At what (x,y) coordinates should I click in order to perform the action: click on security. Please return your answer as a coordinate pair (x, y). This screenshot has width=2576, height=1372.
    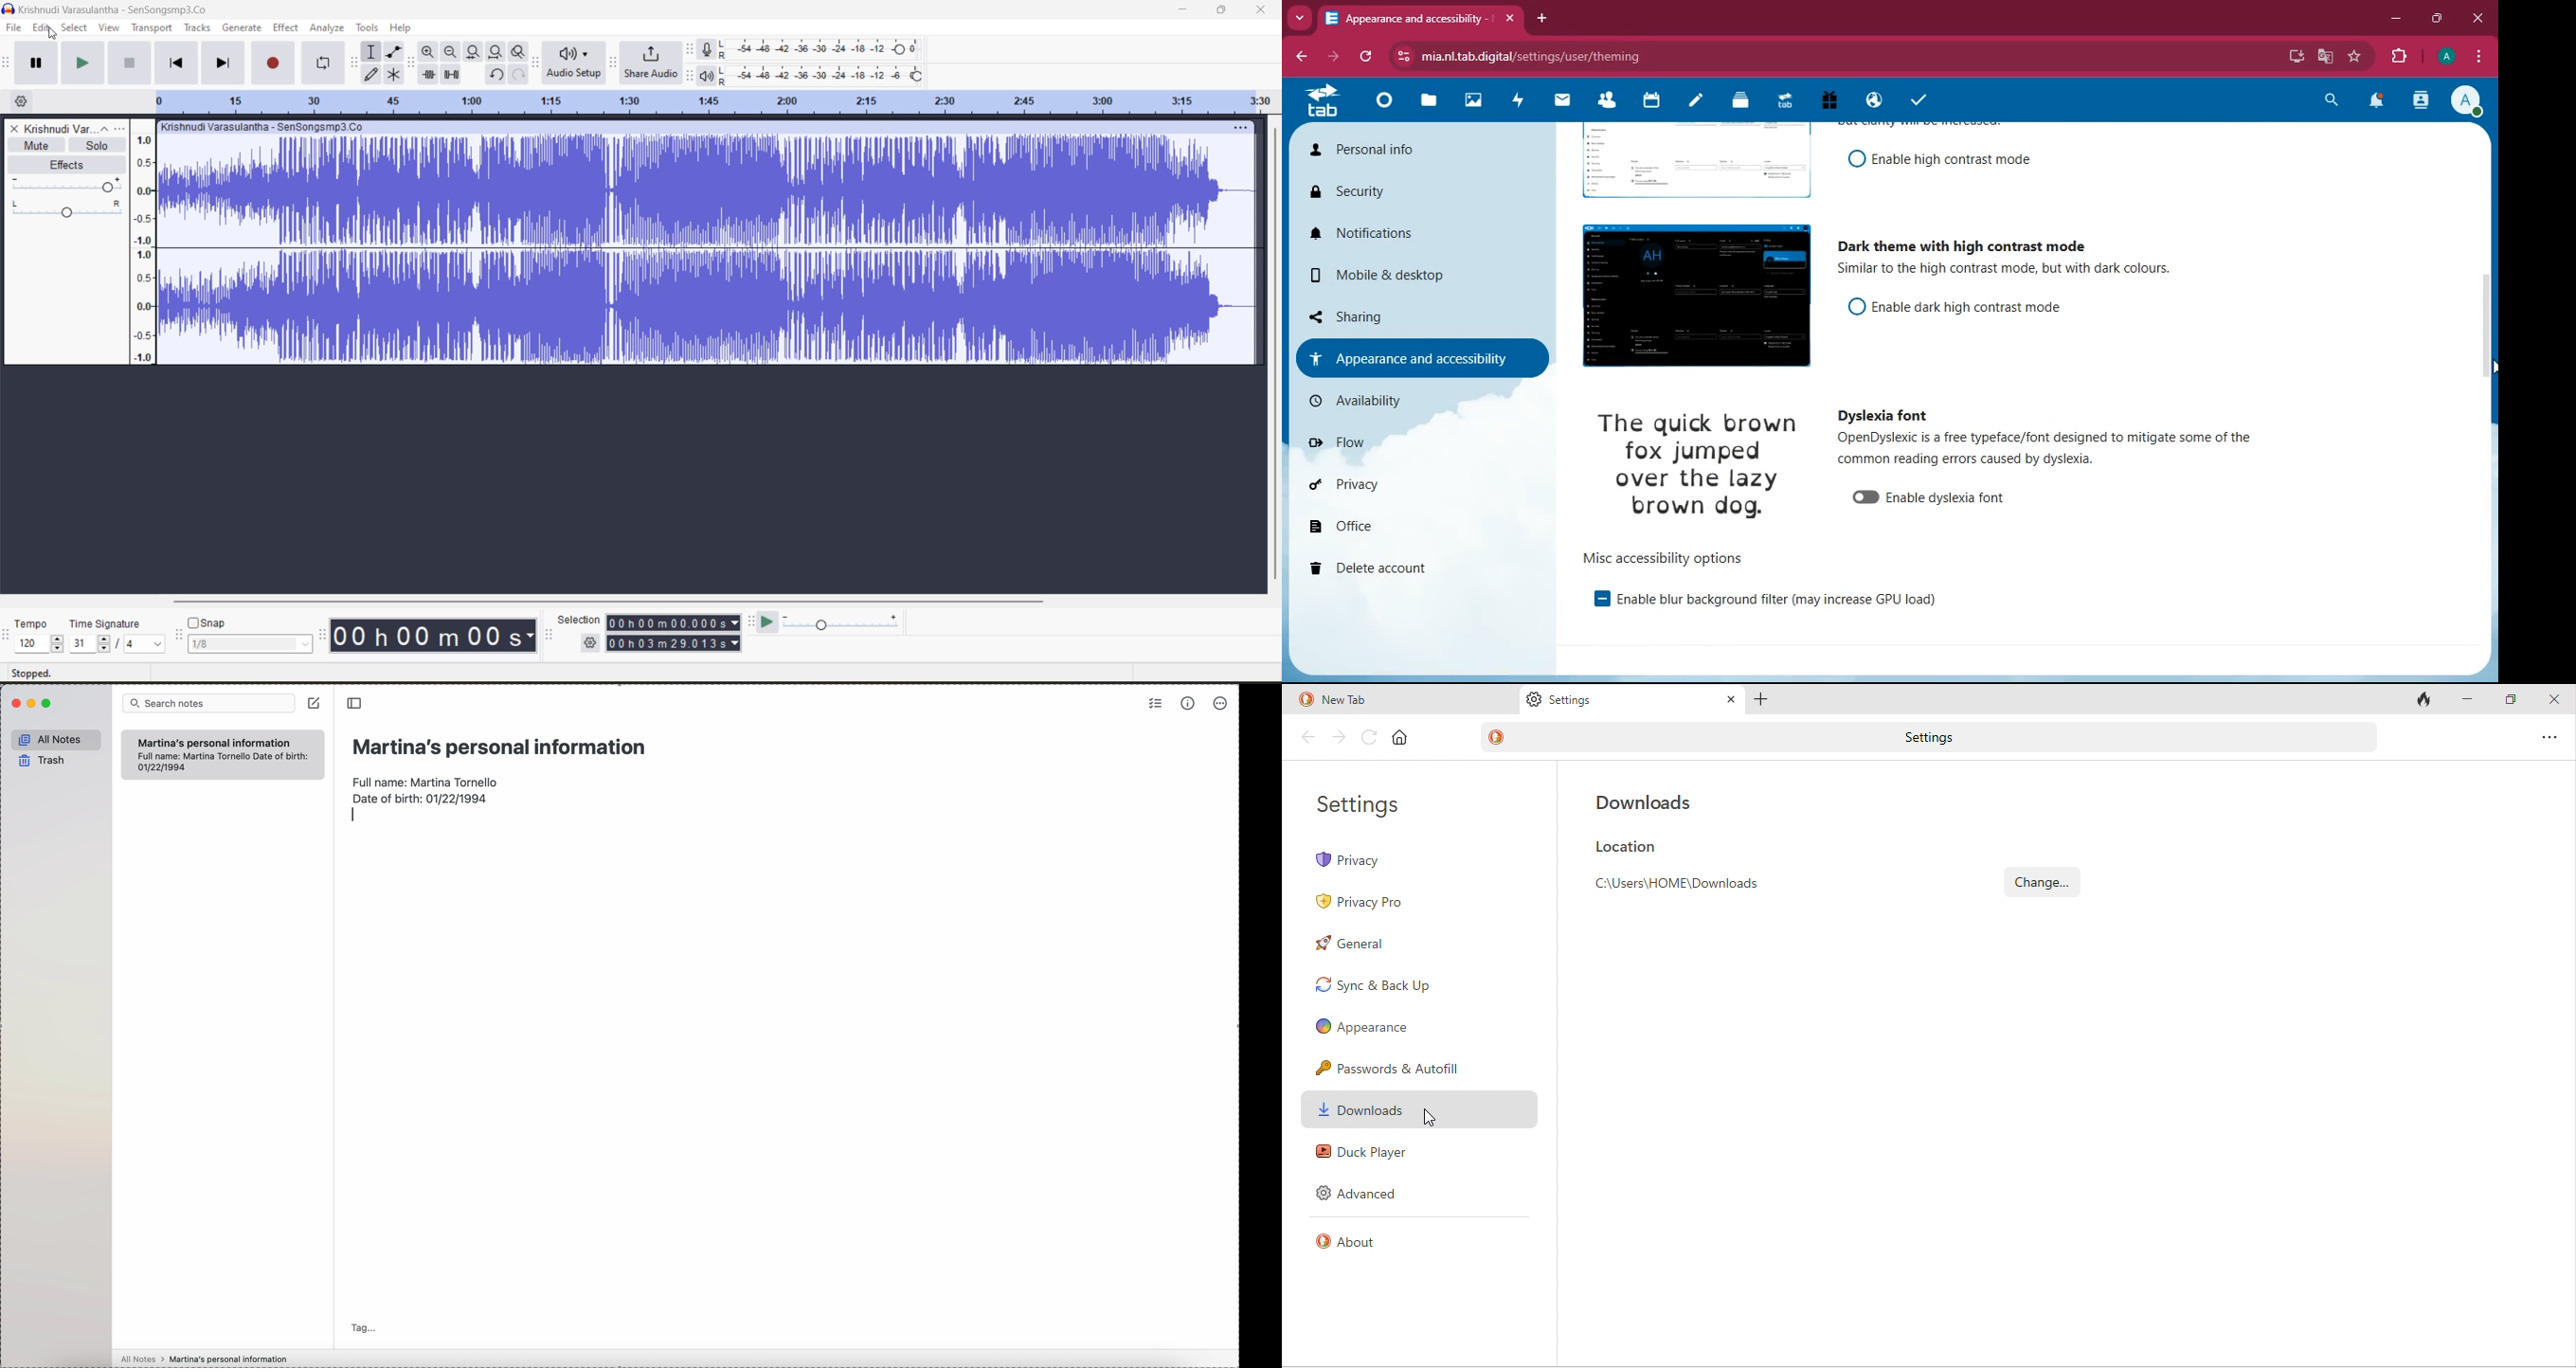
    Looking at the image, I should click on (1403, 192).